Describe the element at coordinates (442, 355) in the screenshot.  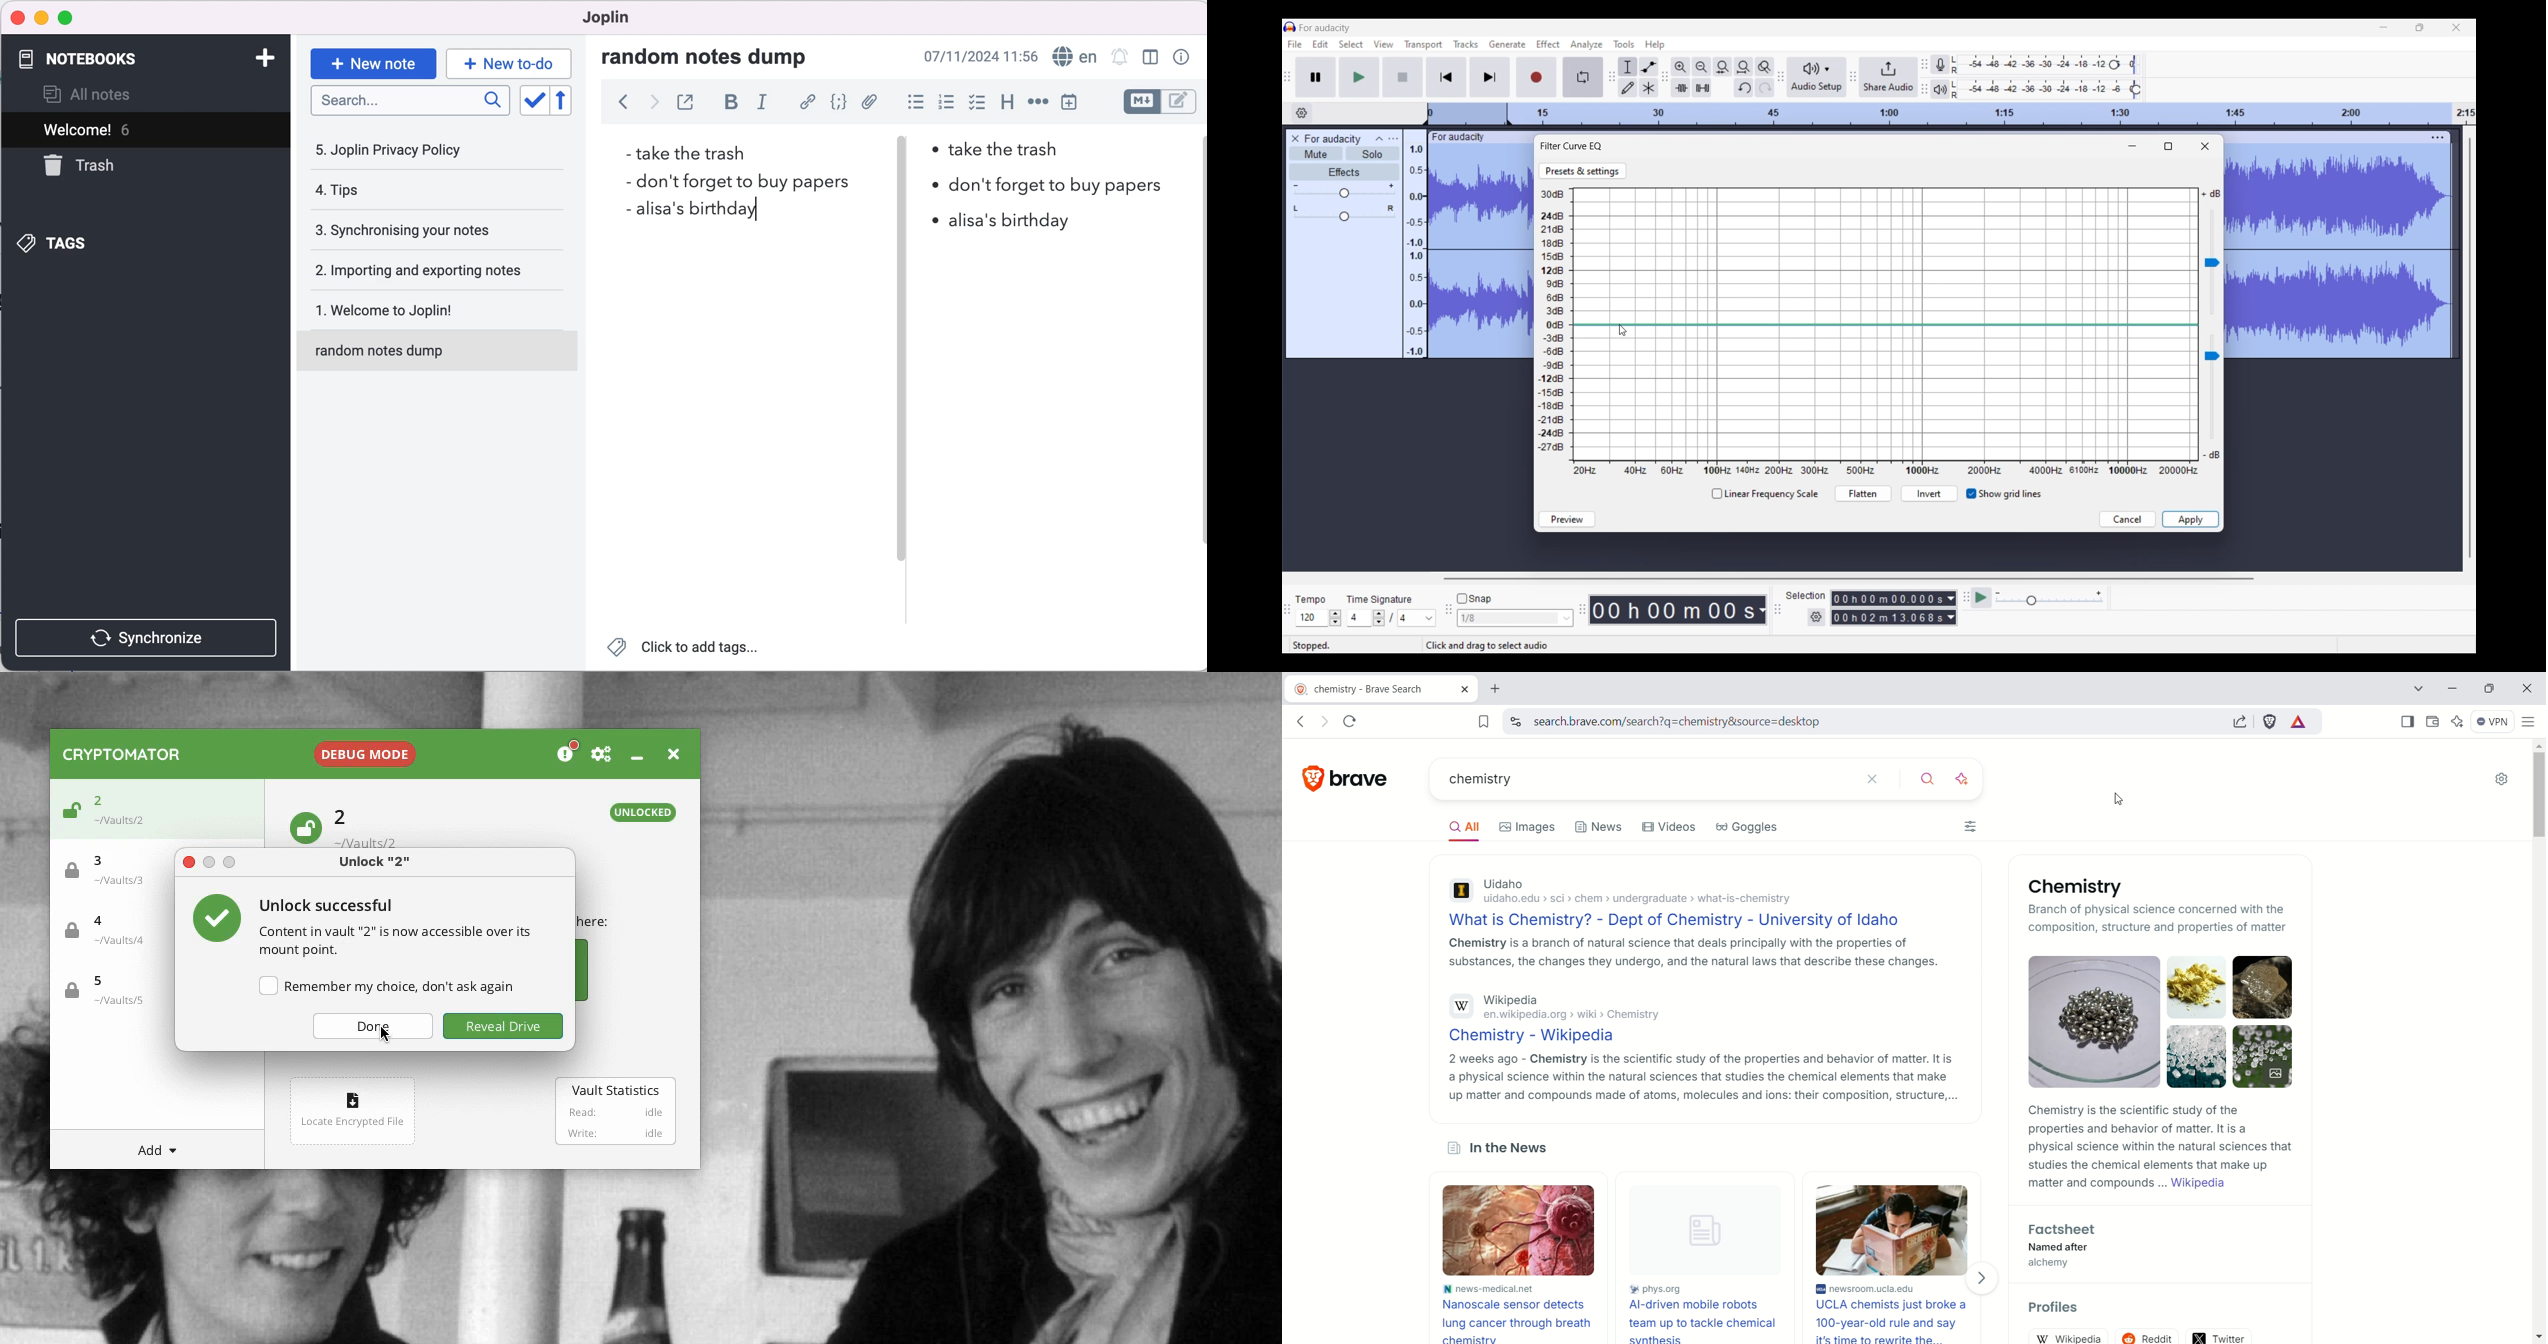
I see `random notes dump` at that location.